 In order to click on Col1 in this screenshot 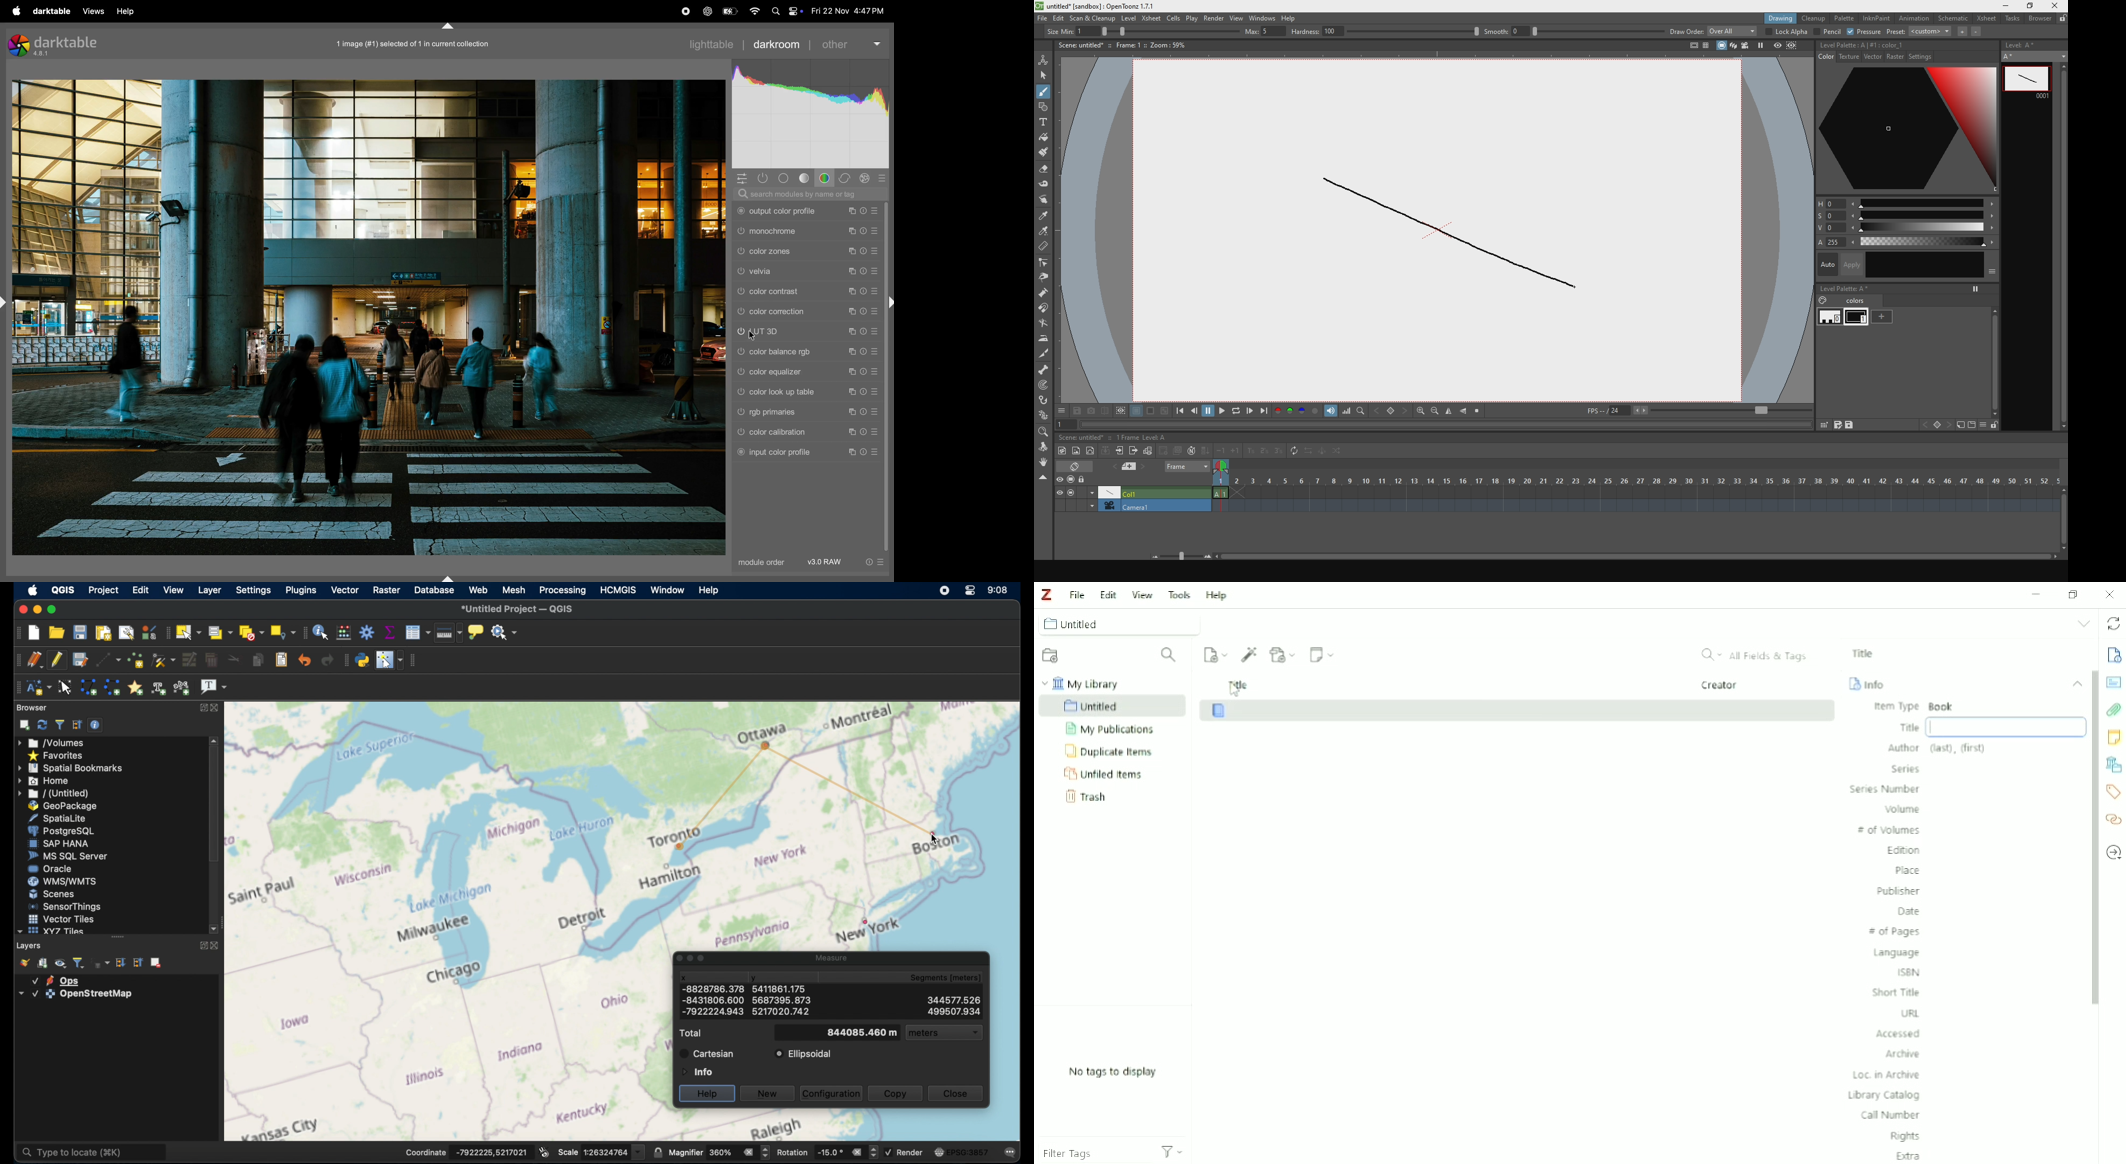, I will do `click(1149, 492)`.